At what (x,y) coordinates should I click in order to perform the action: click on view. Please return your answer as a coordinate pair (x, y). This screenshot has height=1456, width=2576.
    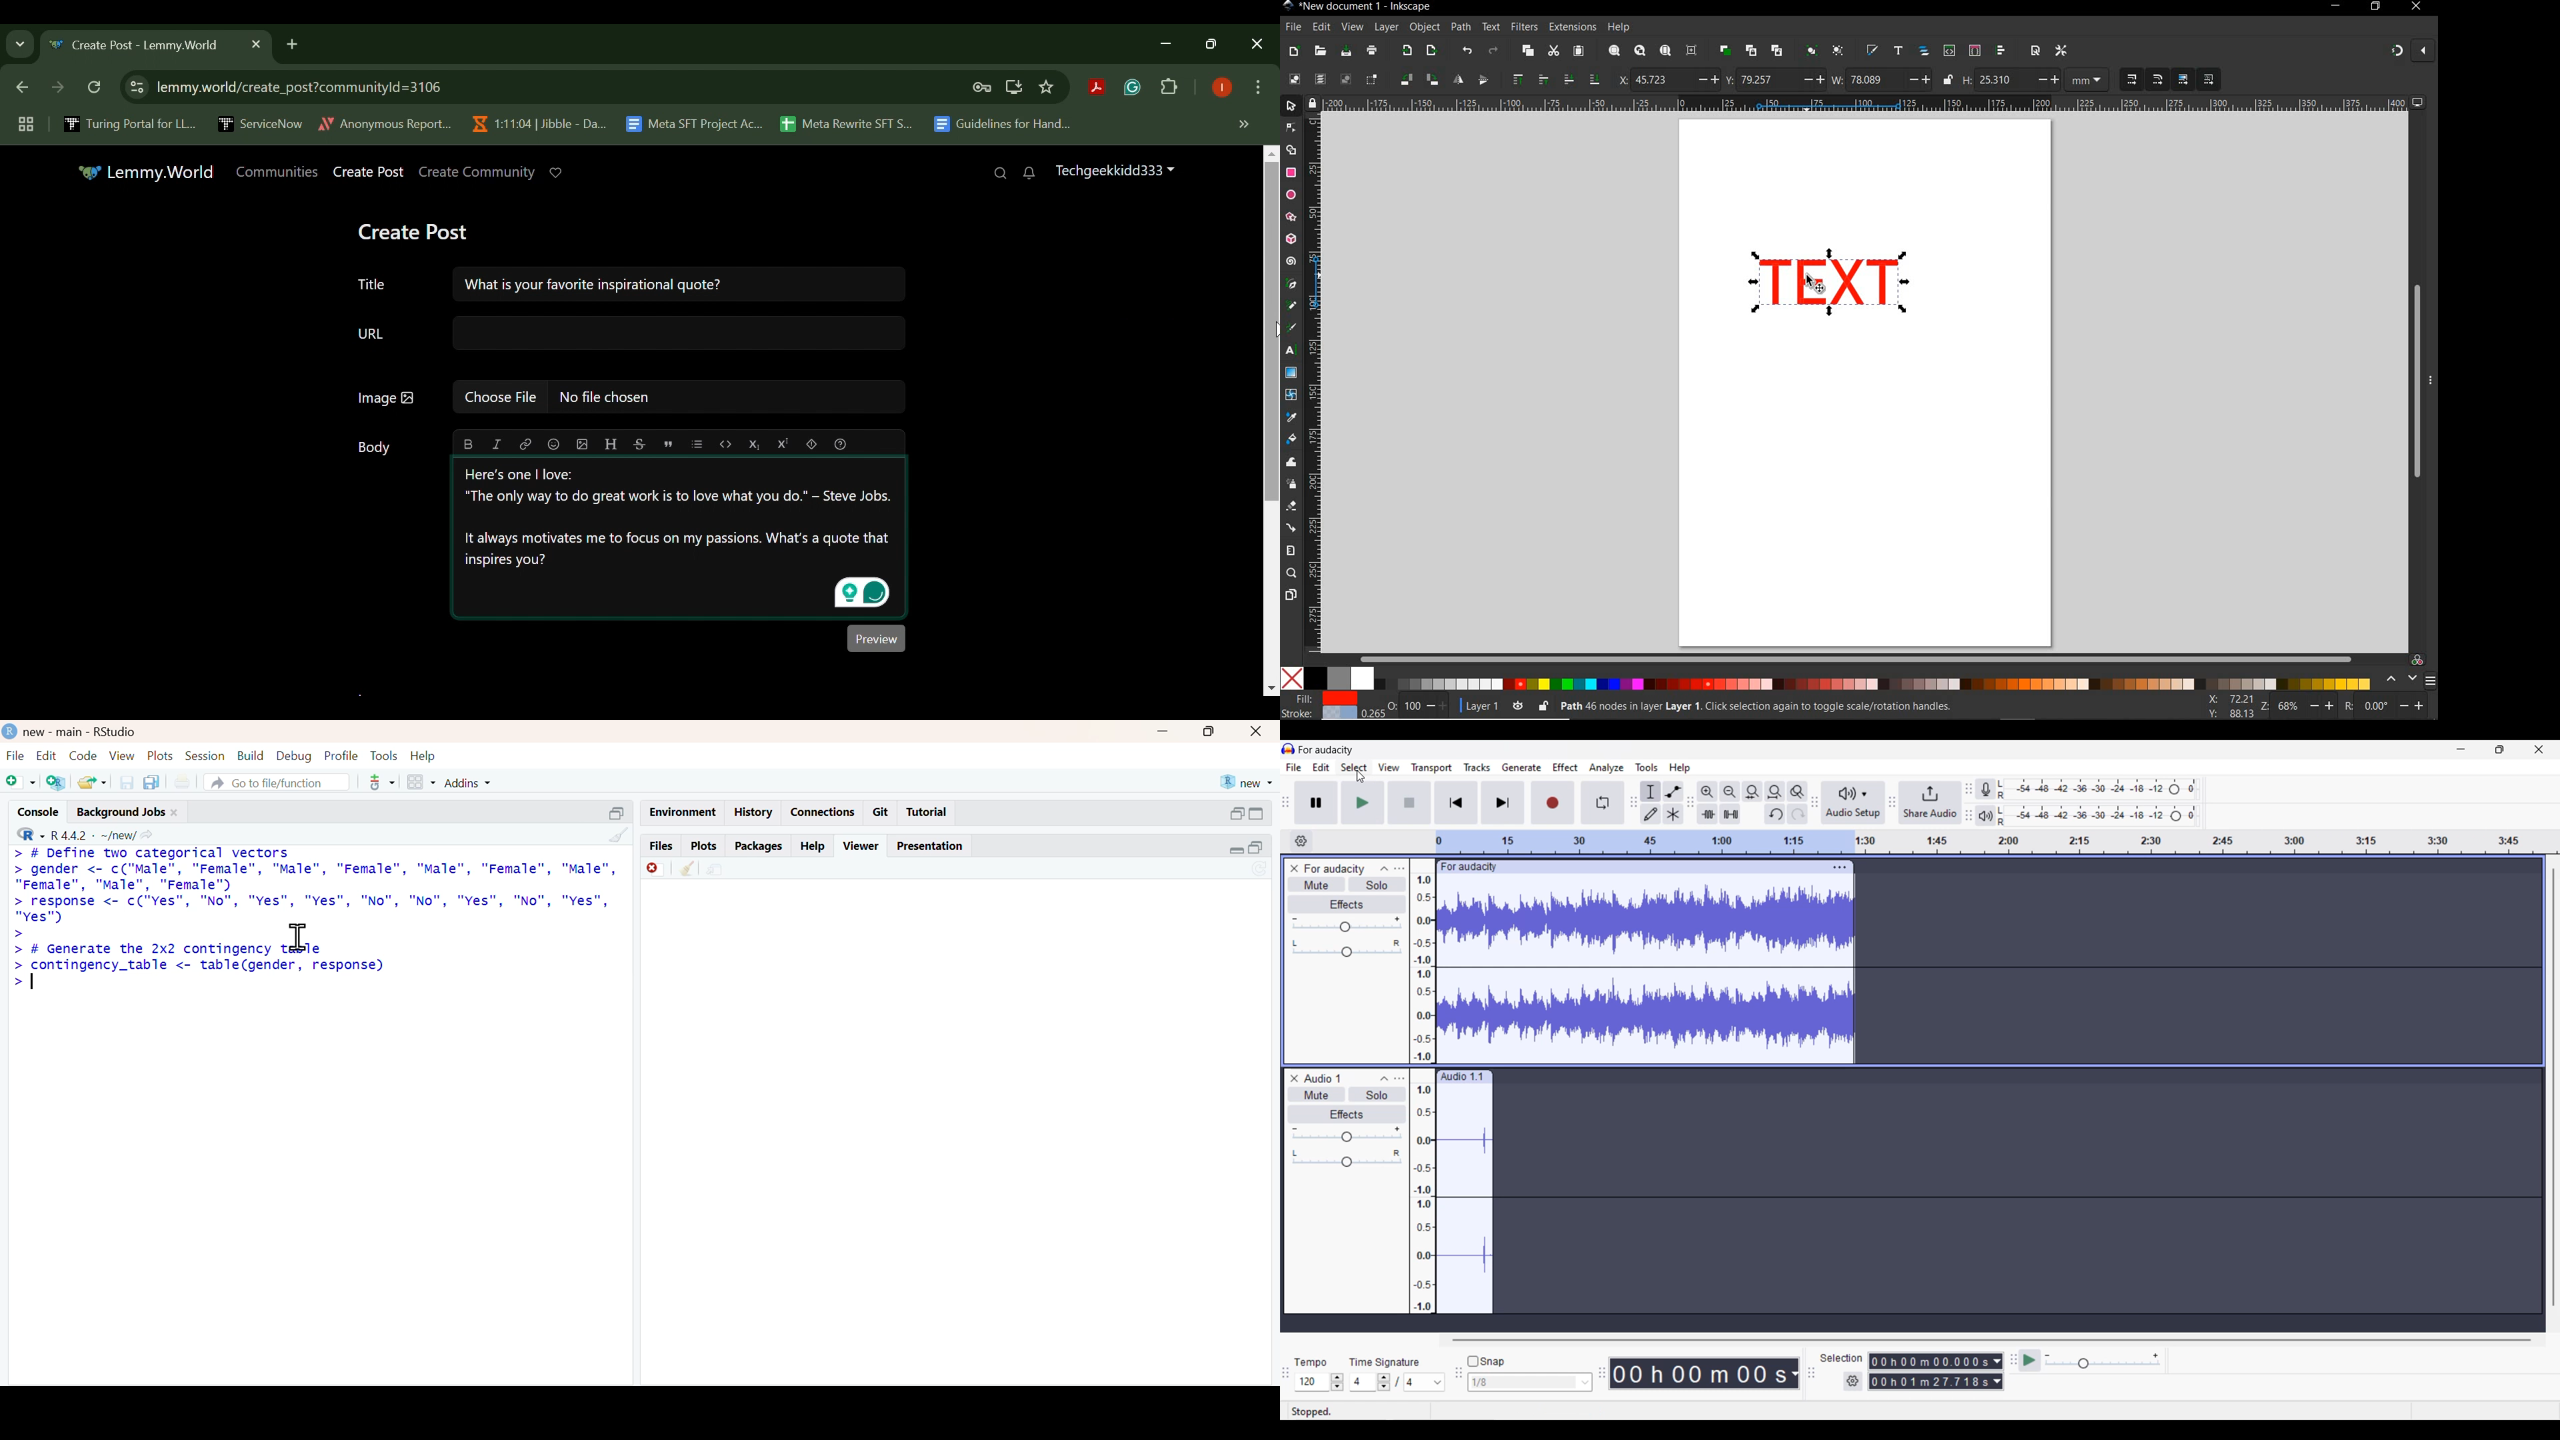
    Looking at the image, I should click on (123, 755).